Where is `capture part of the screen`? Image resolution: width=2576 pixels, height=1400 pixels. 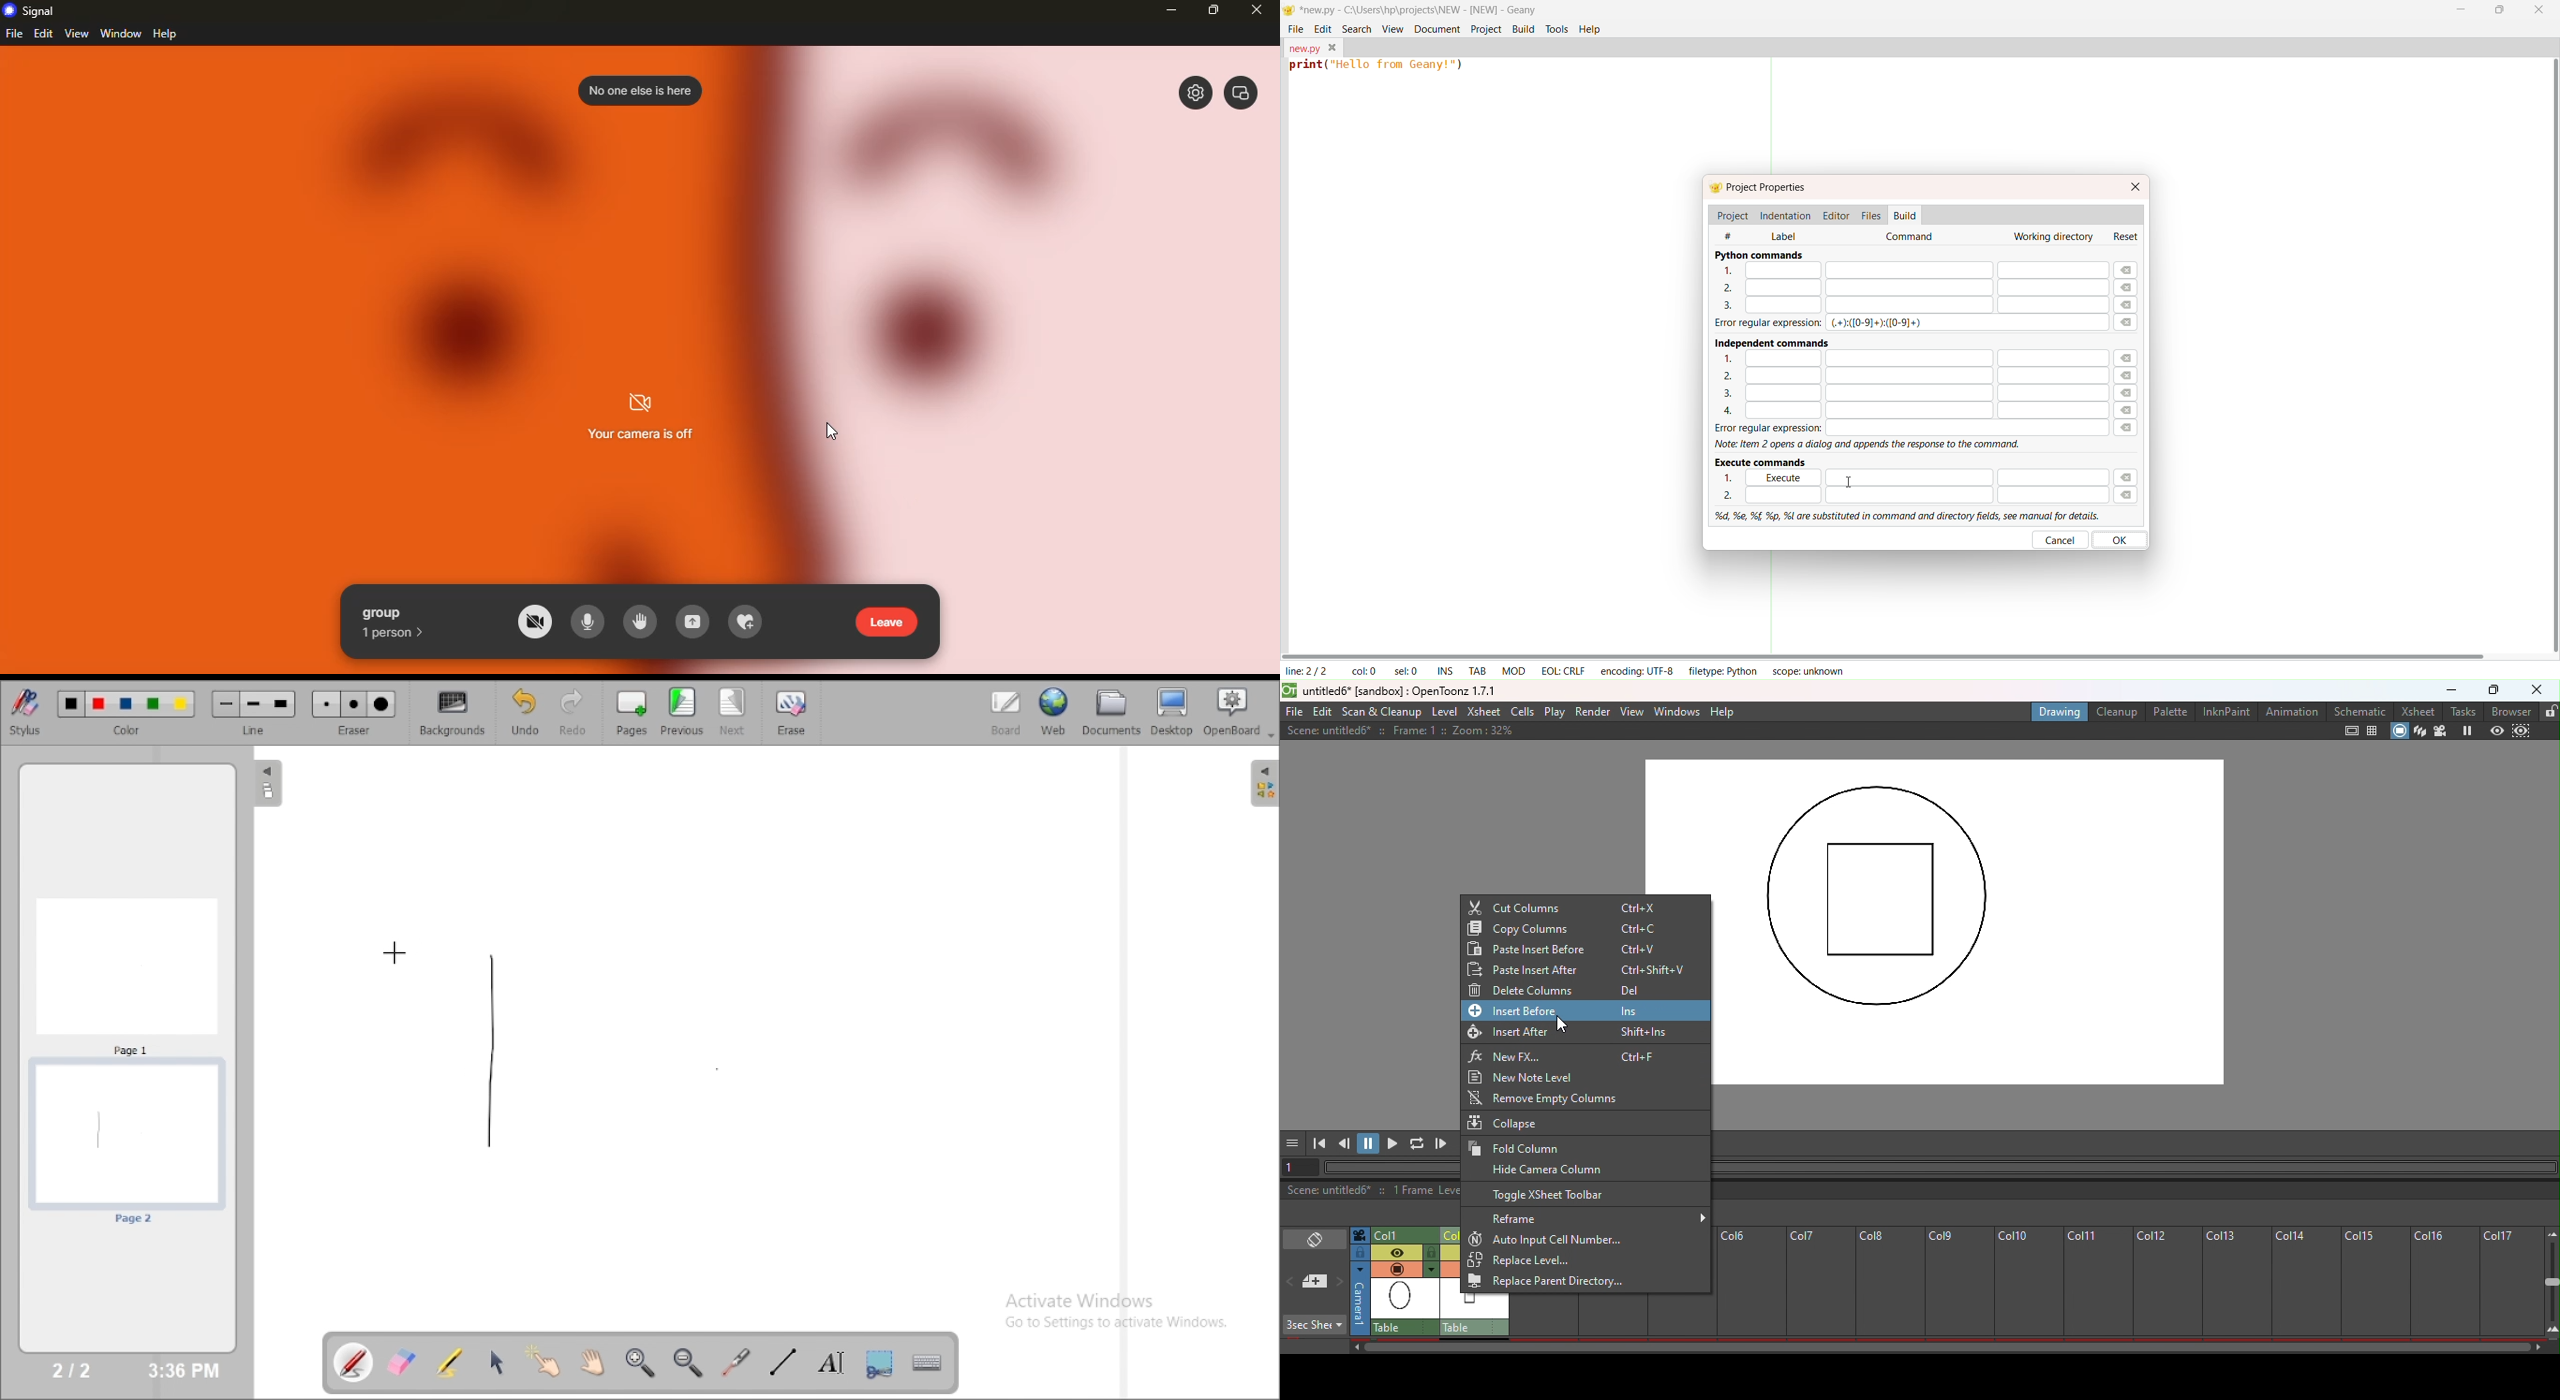 capture part of the screen is located at coordinates (879, 1363).